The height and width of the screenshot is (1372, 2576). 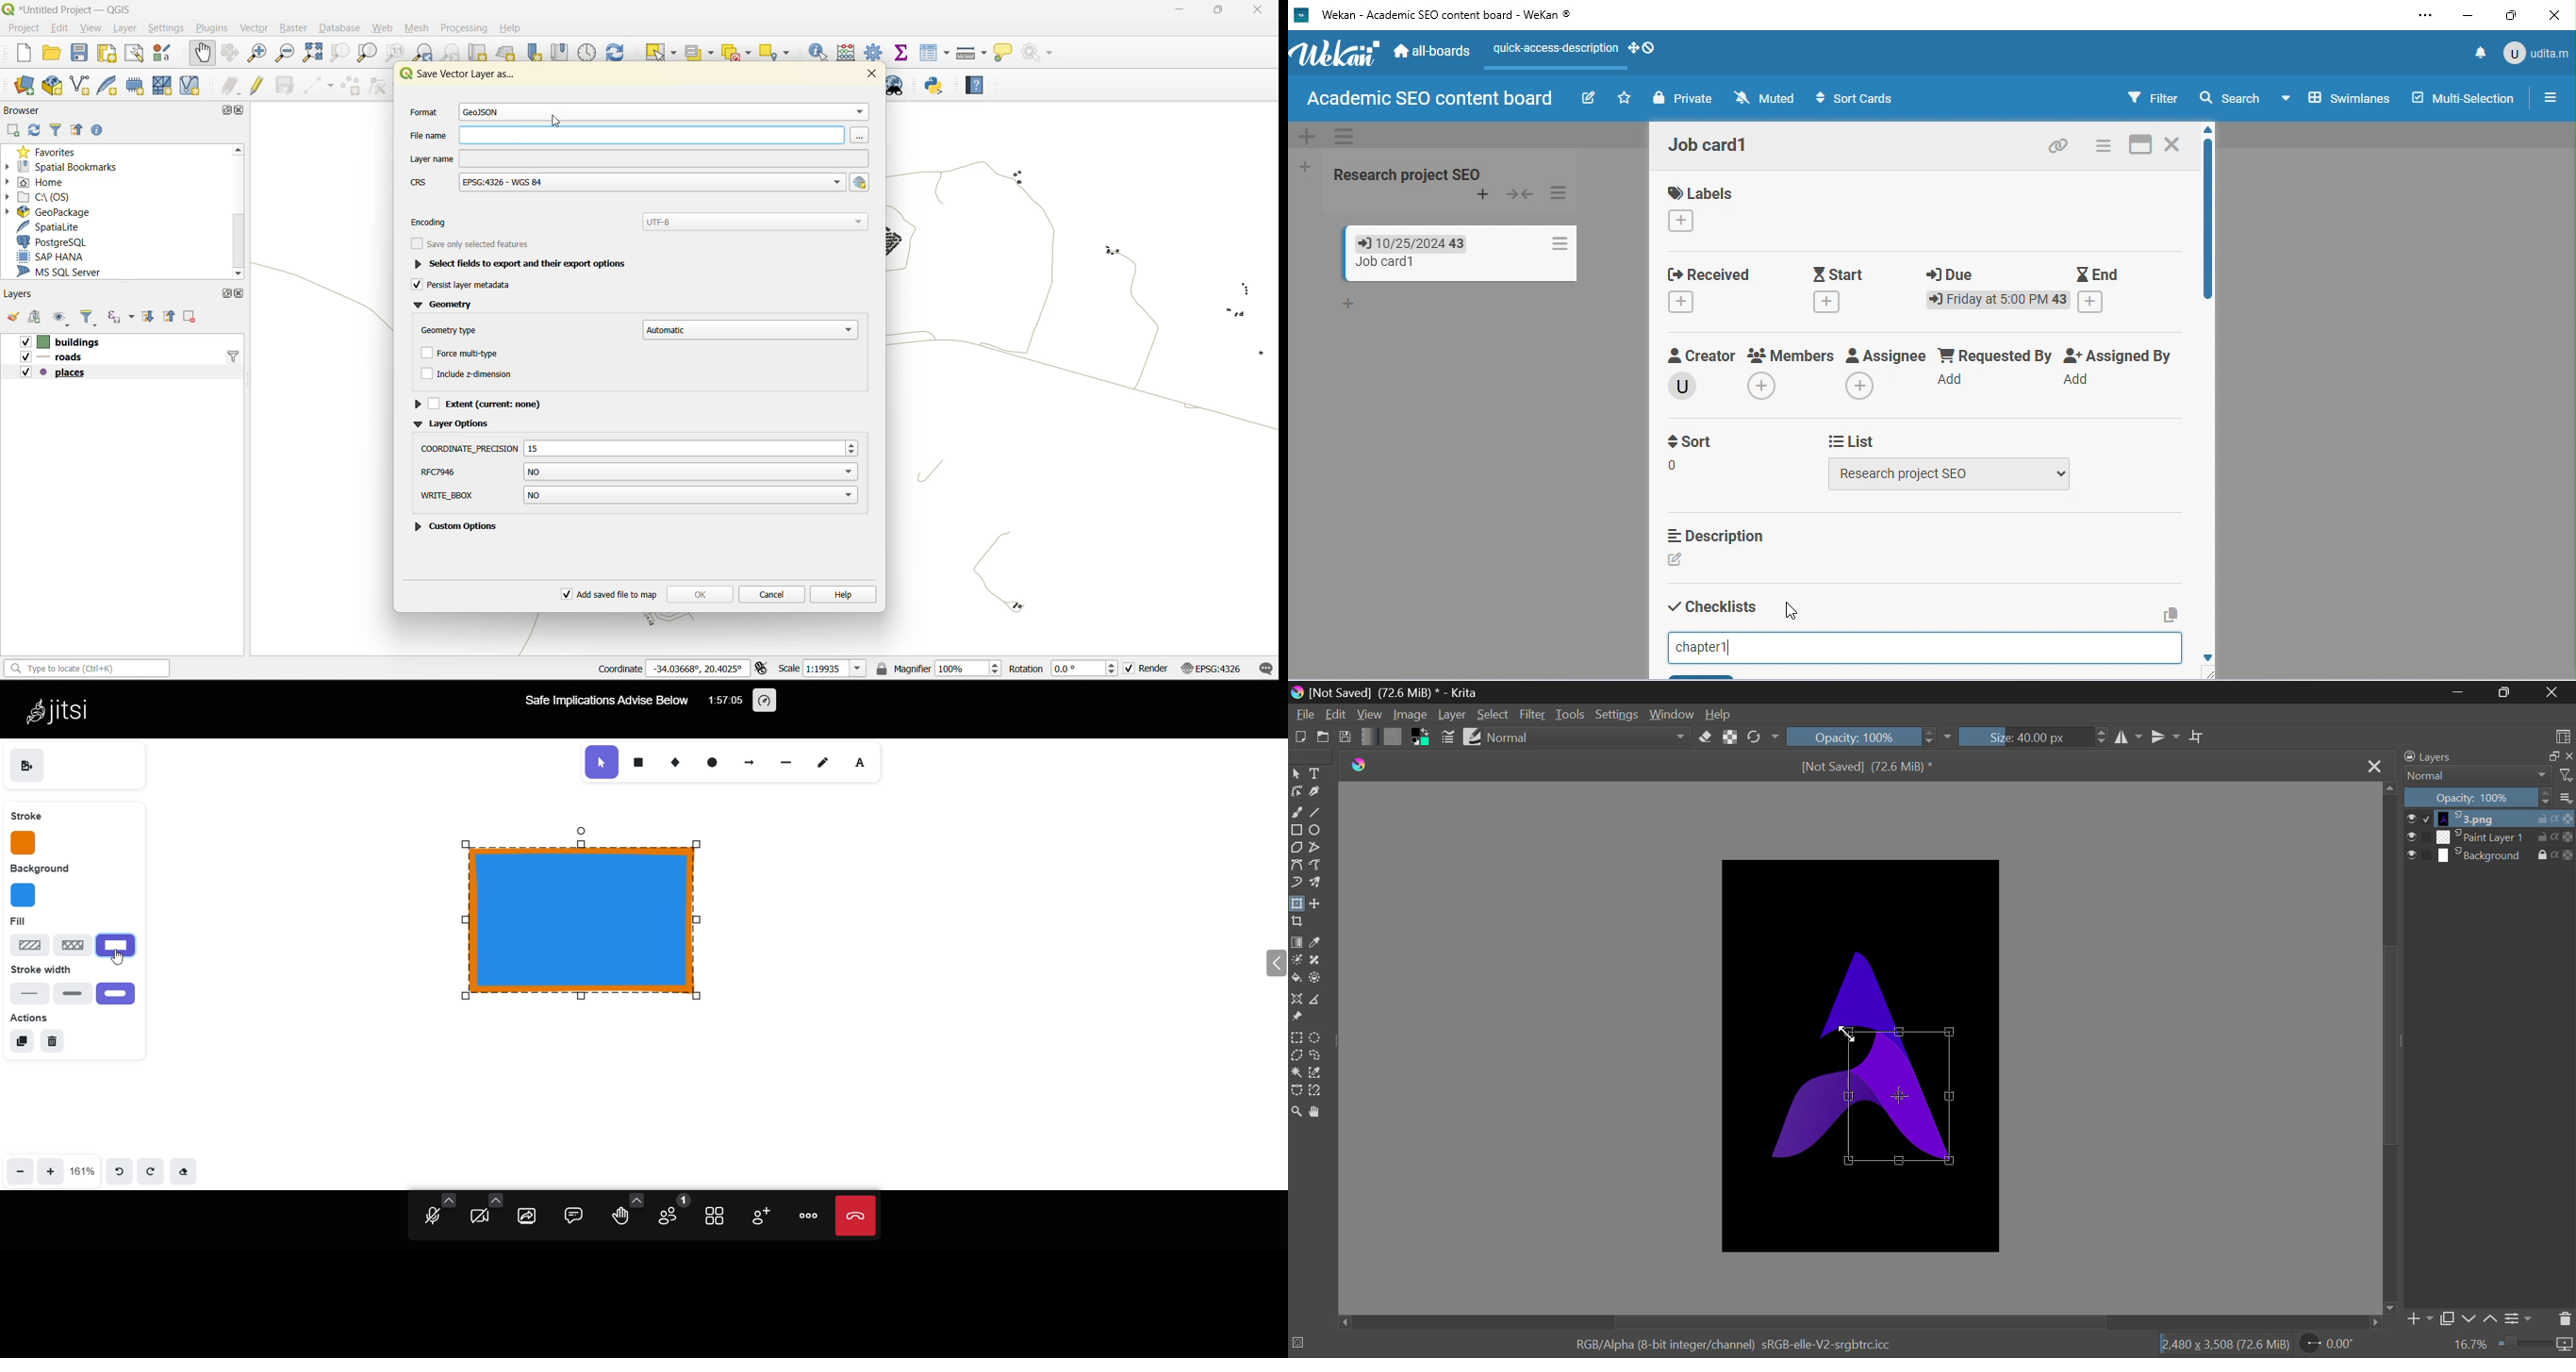 What do you see at coordinates (710, 761) in the screenshot?
I see `ellipse` at bounding box center [710, 761].